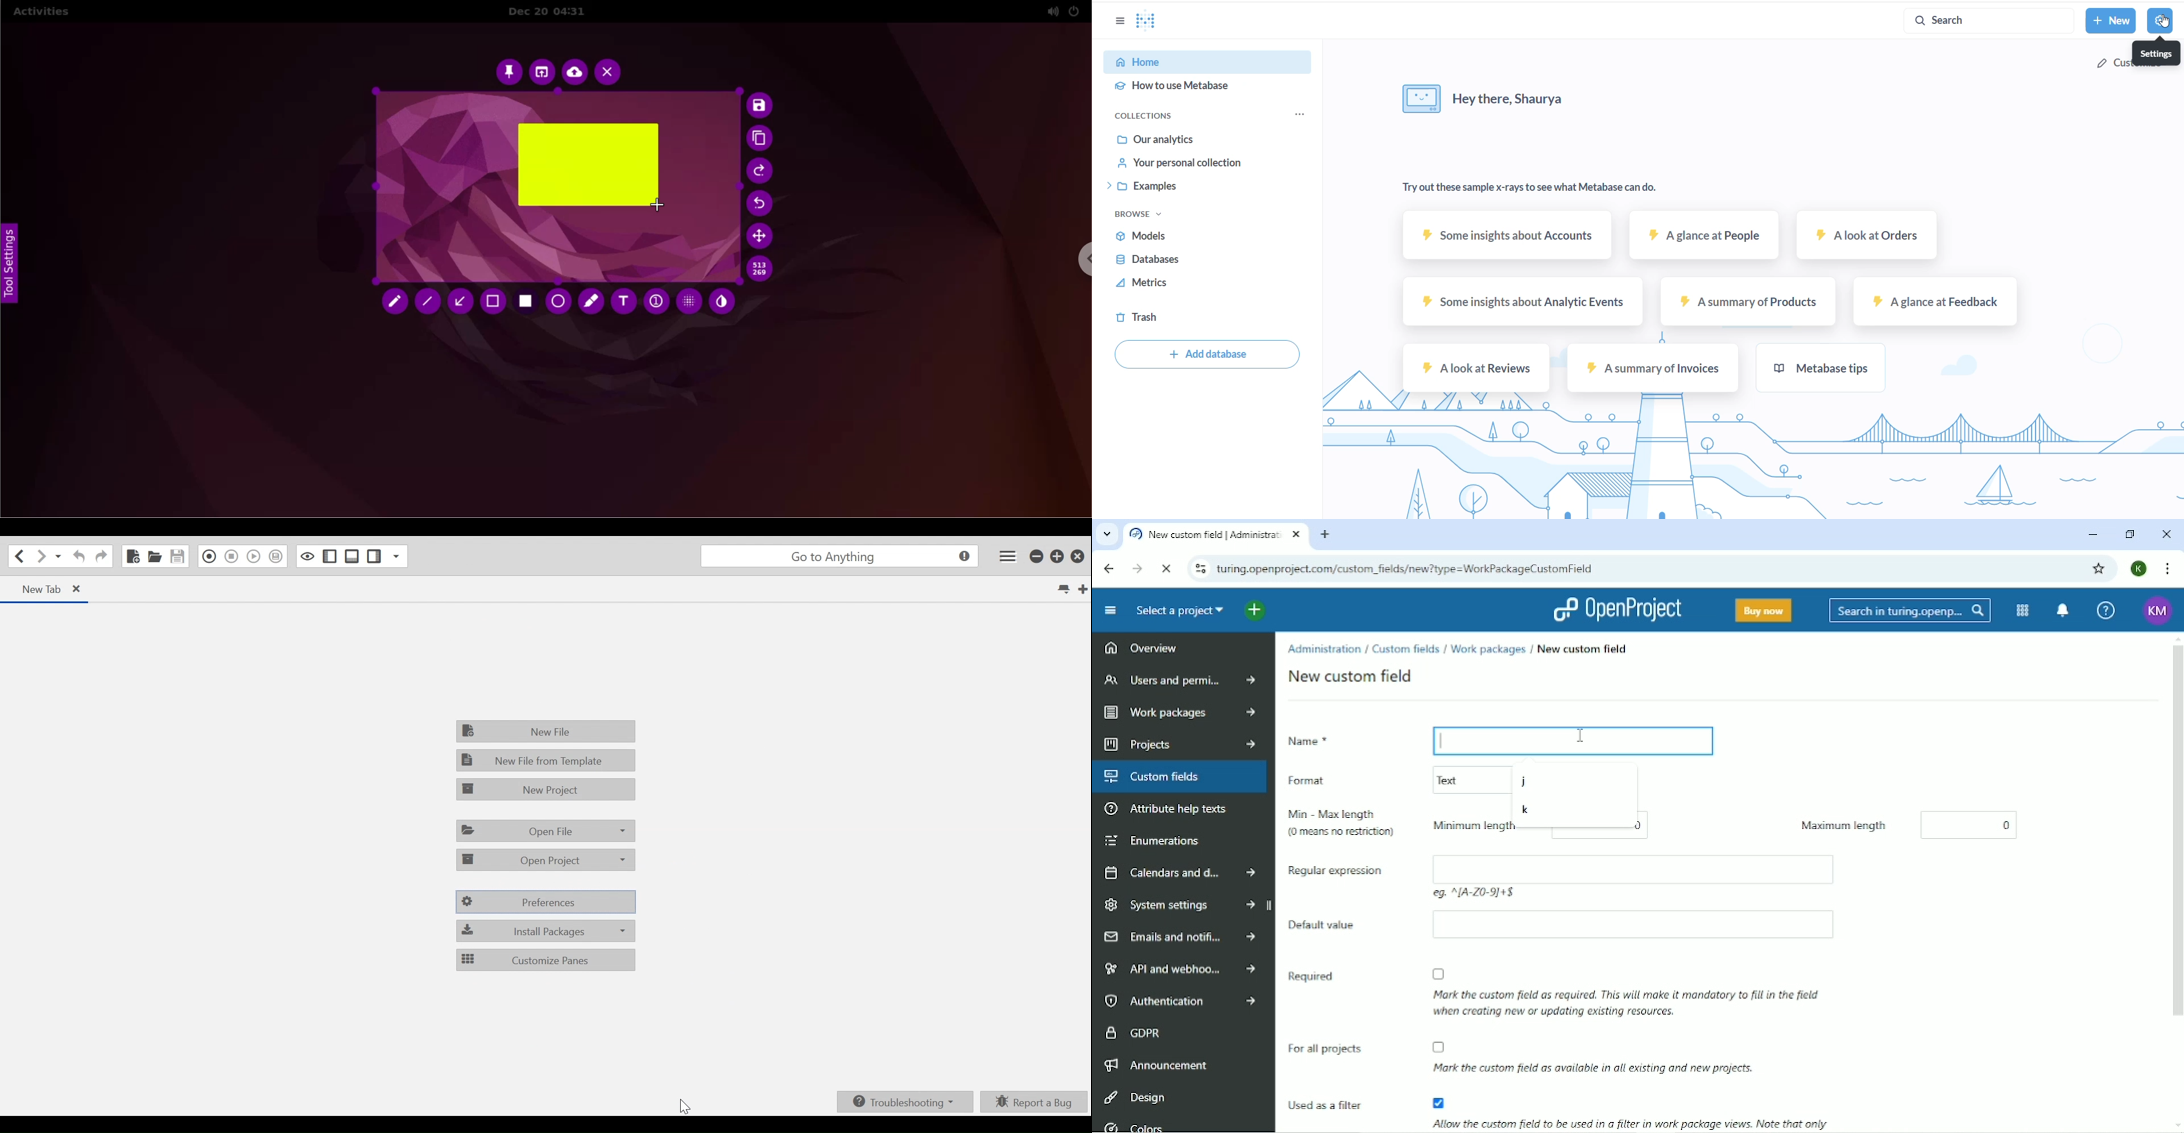 The height and width of the screenshot is (1148, 2184). I want to click on New custom field | Administration, so click(1217, 536).